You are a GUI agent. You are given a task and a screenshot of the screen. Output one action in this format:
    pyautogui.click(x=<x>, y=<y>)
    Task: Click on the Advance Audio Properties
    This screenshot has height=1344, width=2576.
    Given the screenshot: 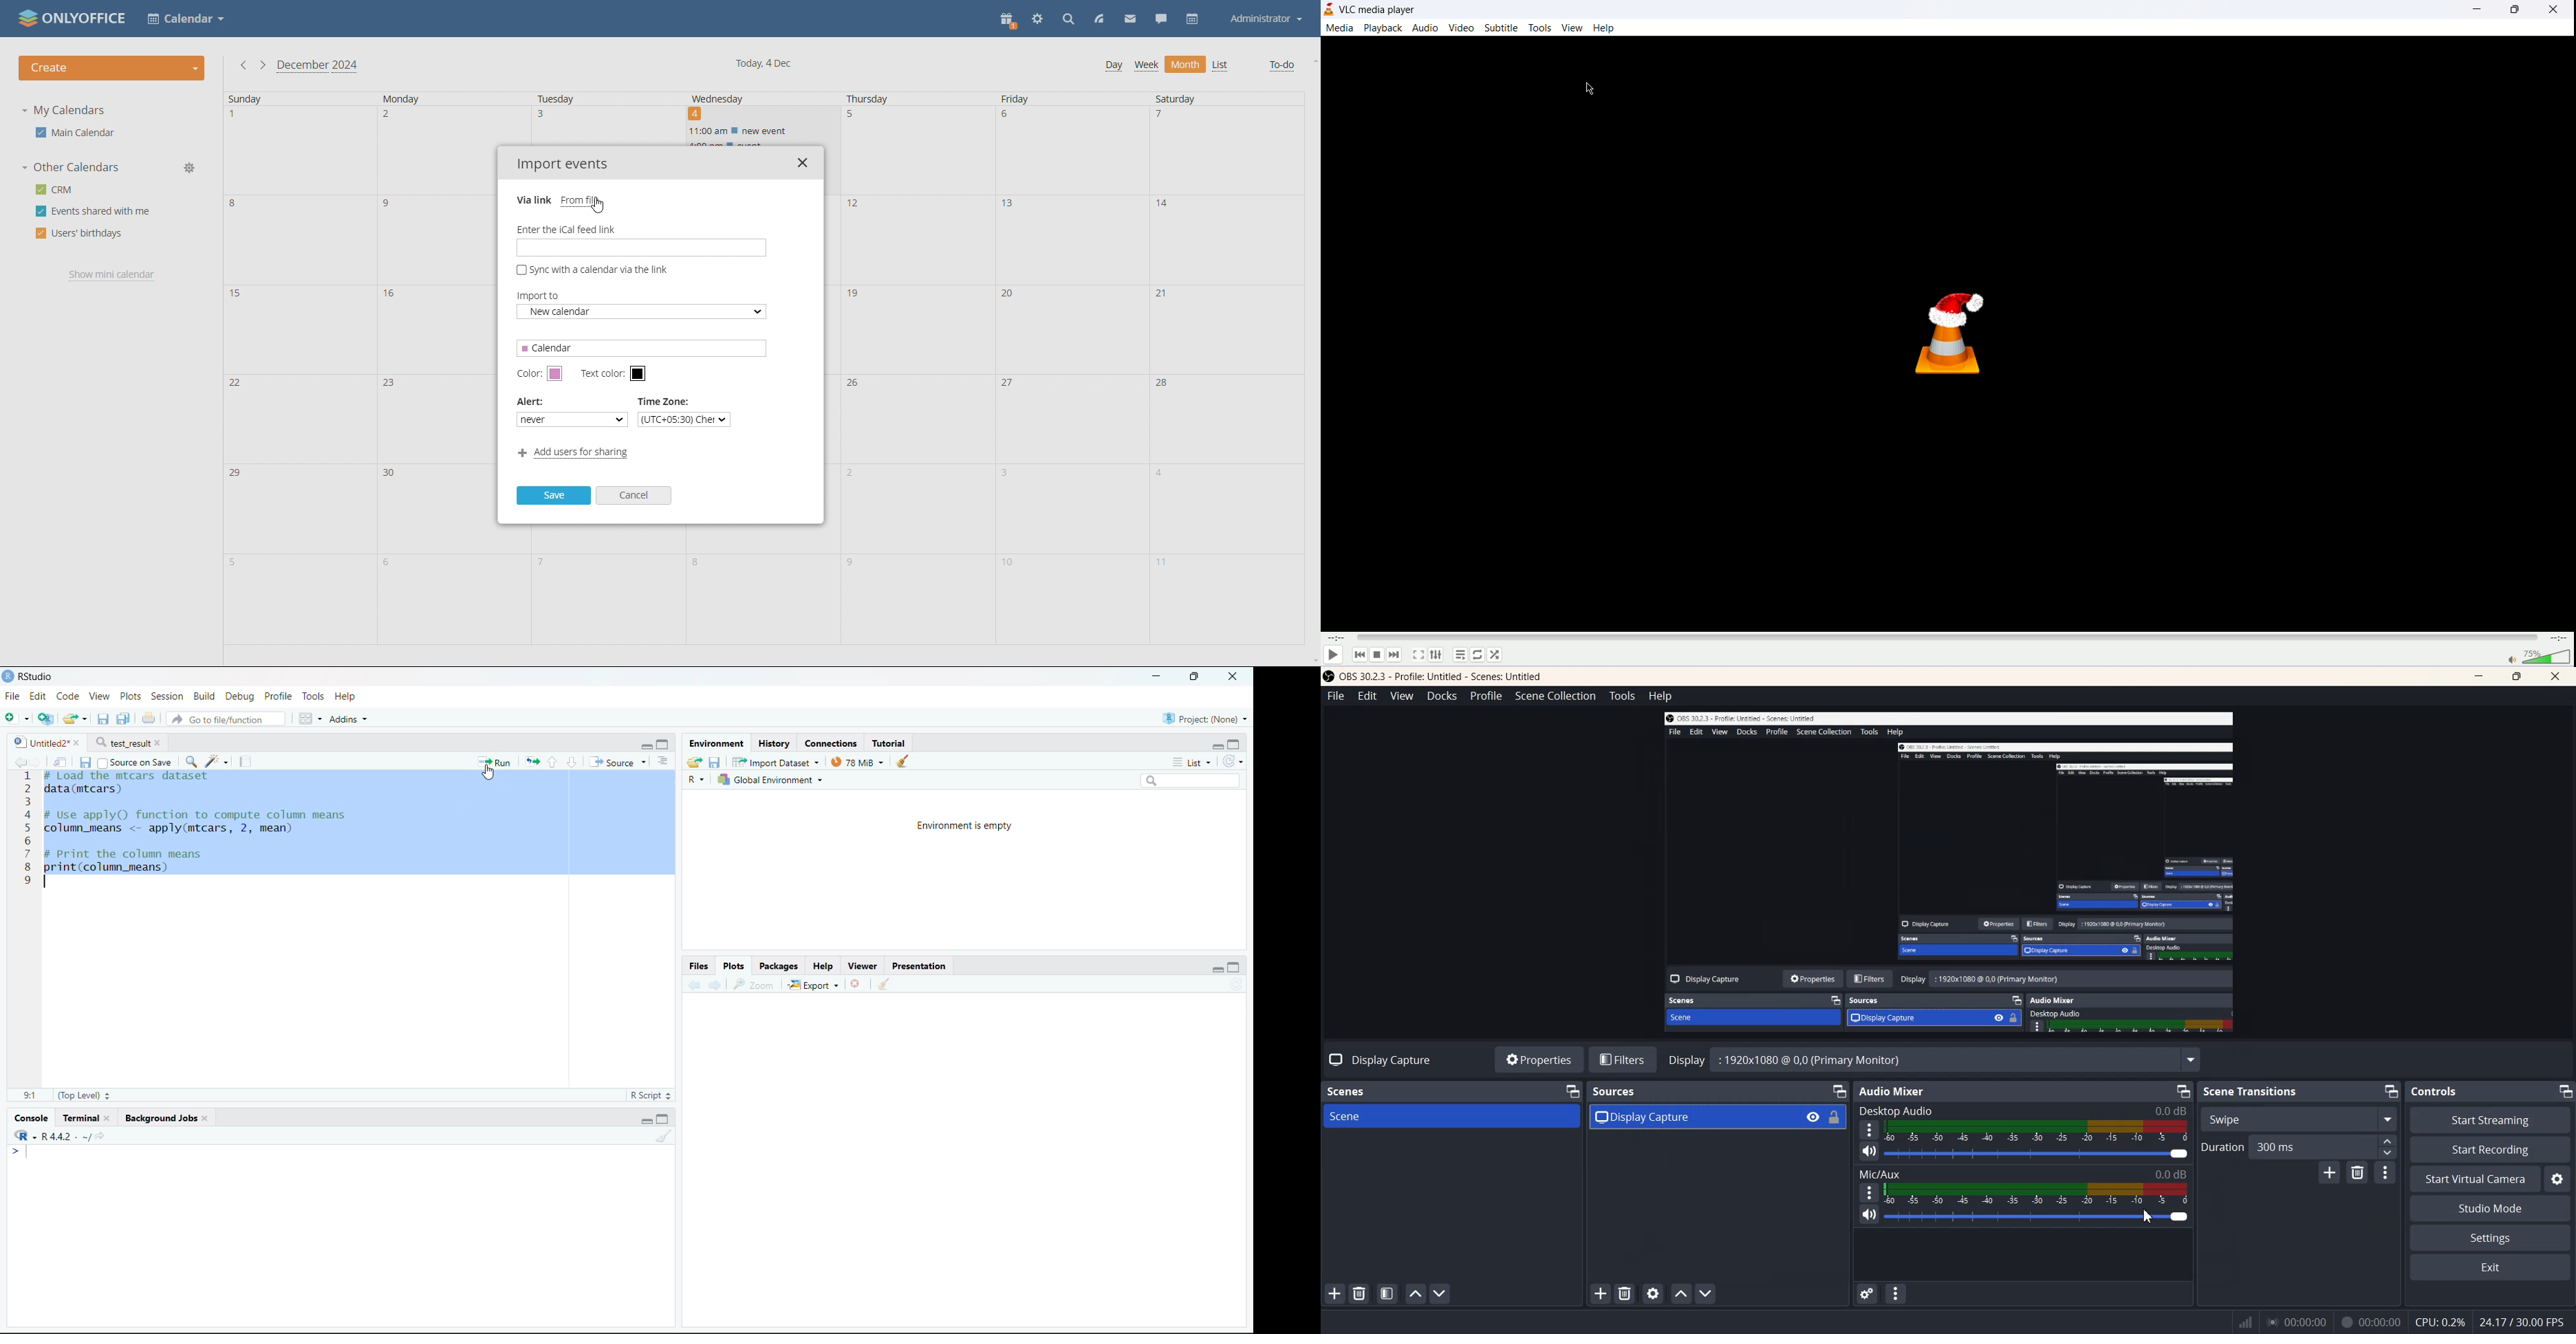 What is the action you would take?
    pyautogui.click(x=1866, y=1293)
    